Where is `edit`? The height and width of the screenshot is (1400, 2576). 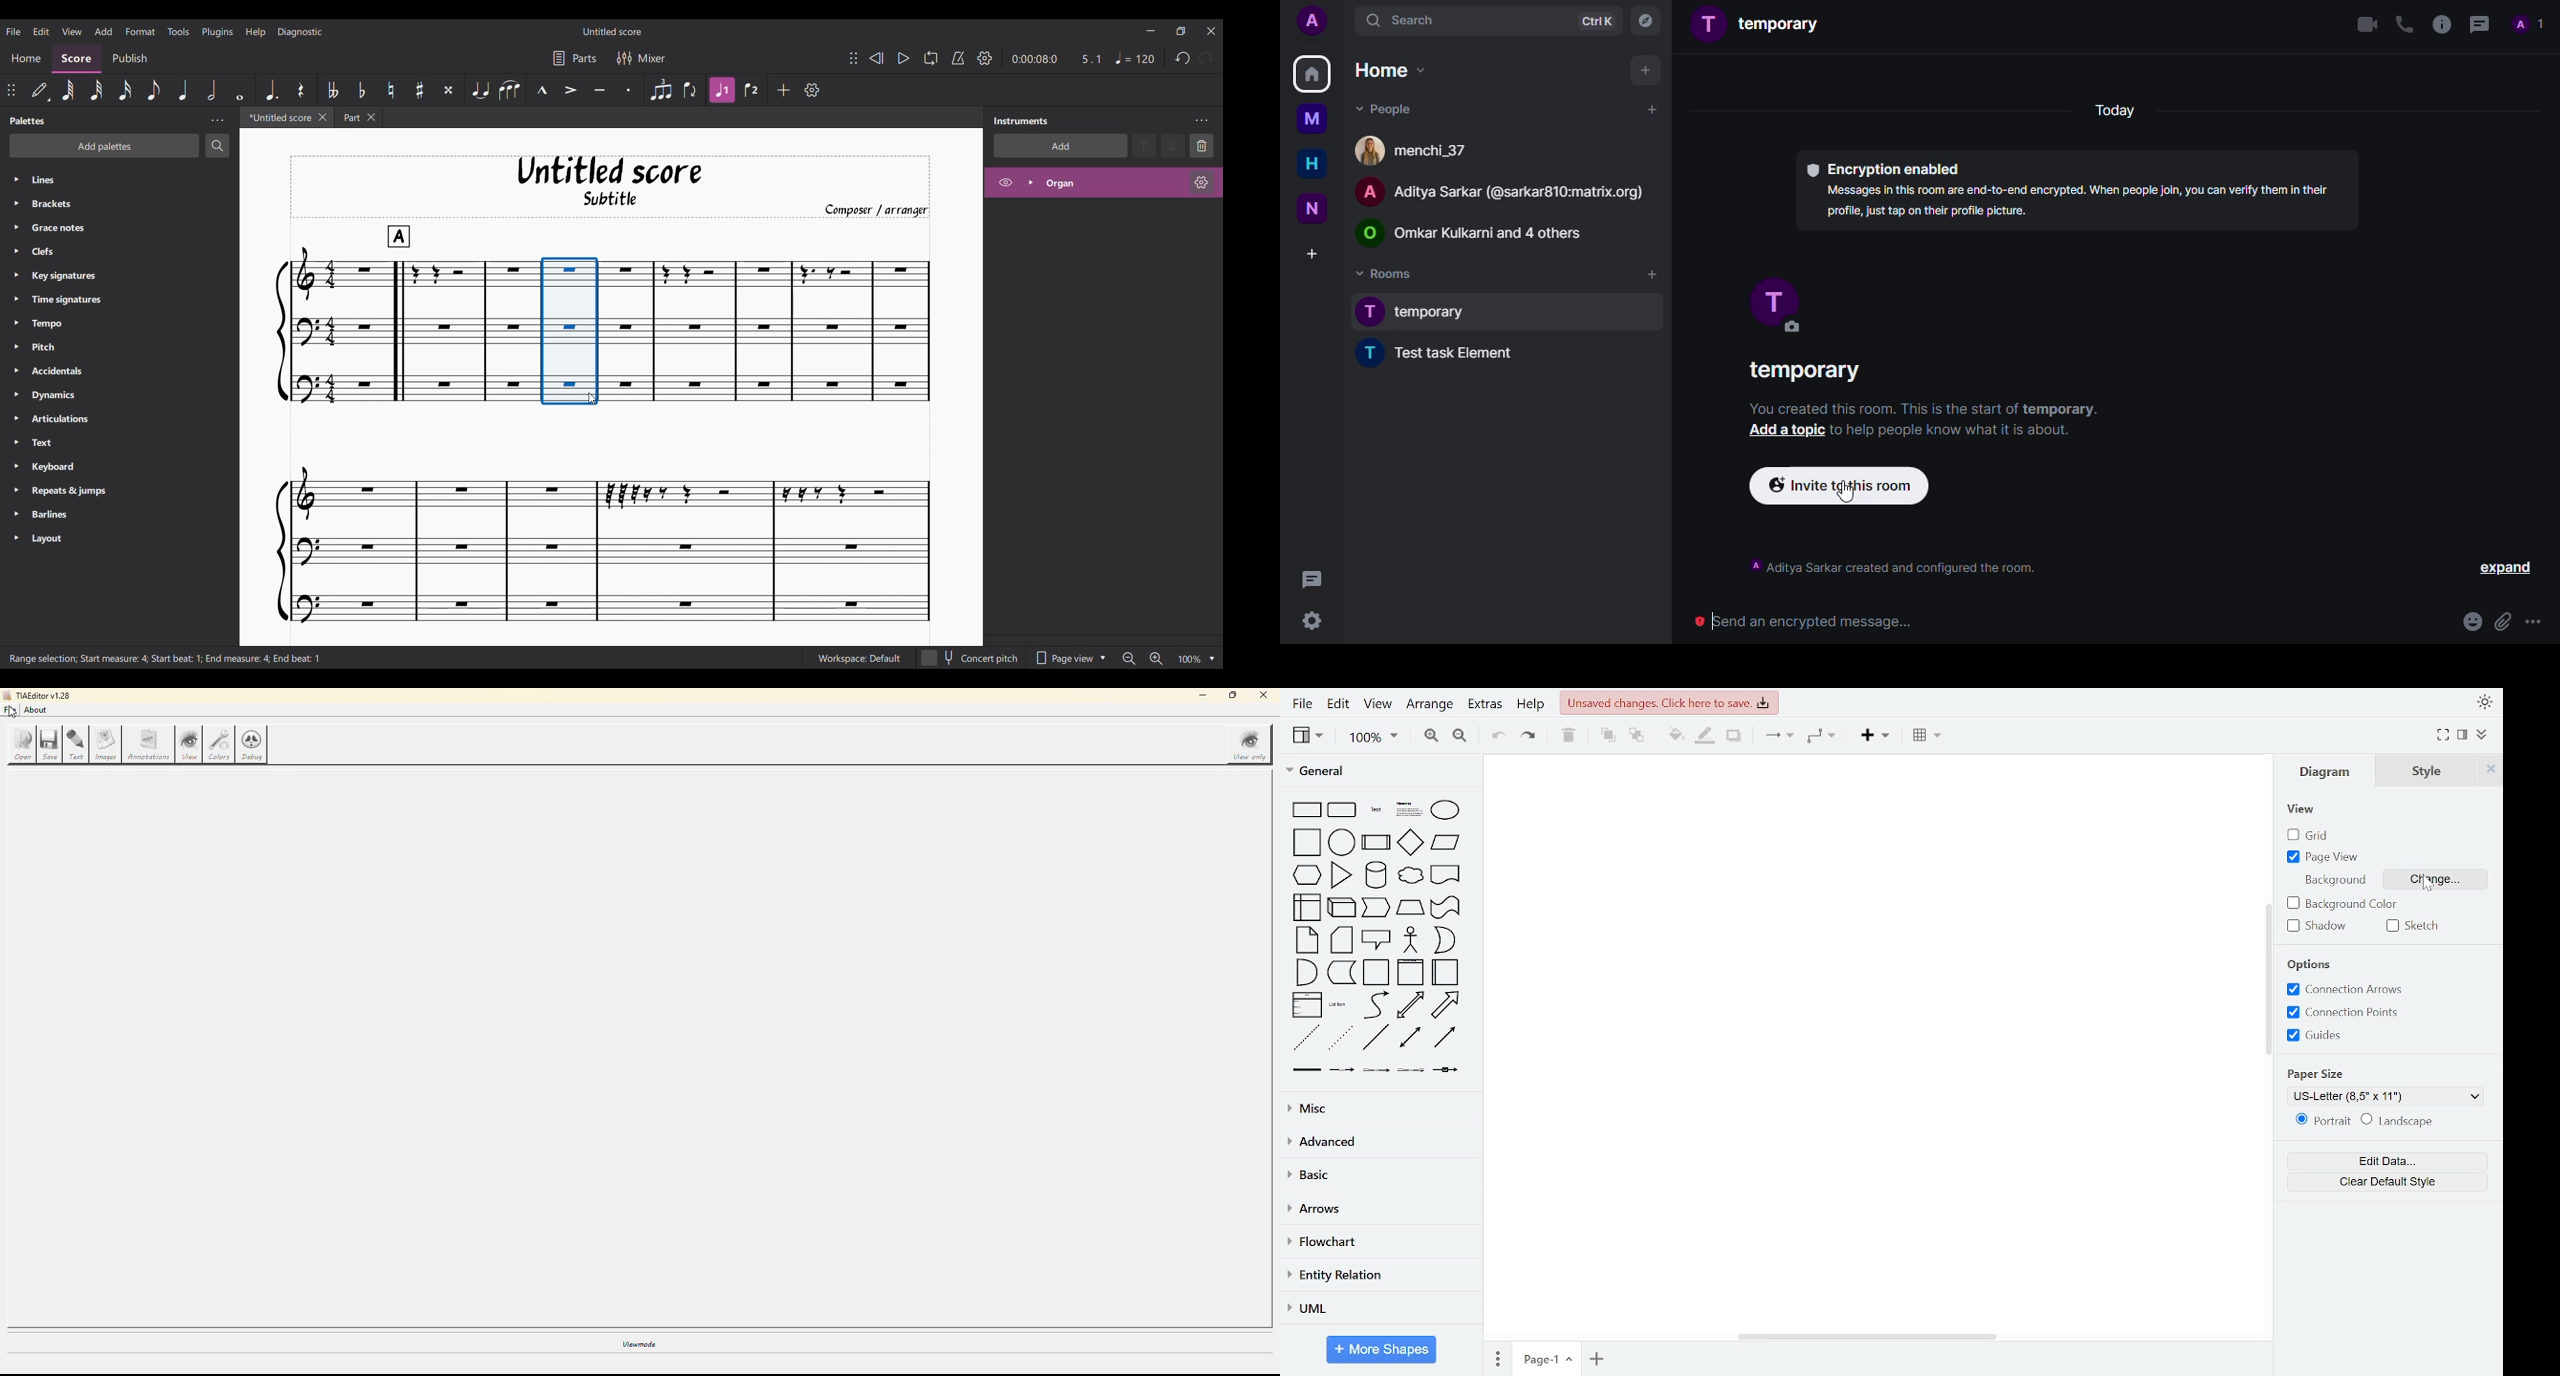 edit is located at coordinates (1340, 703).